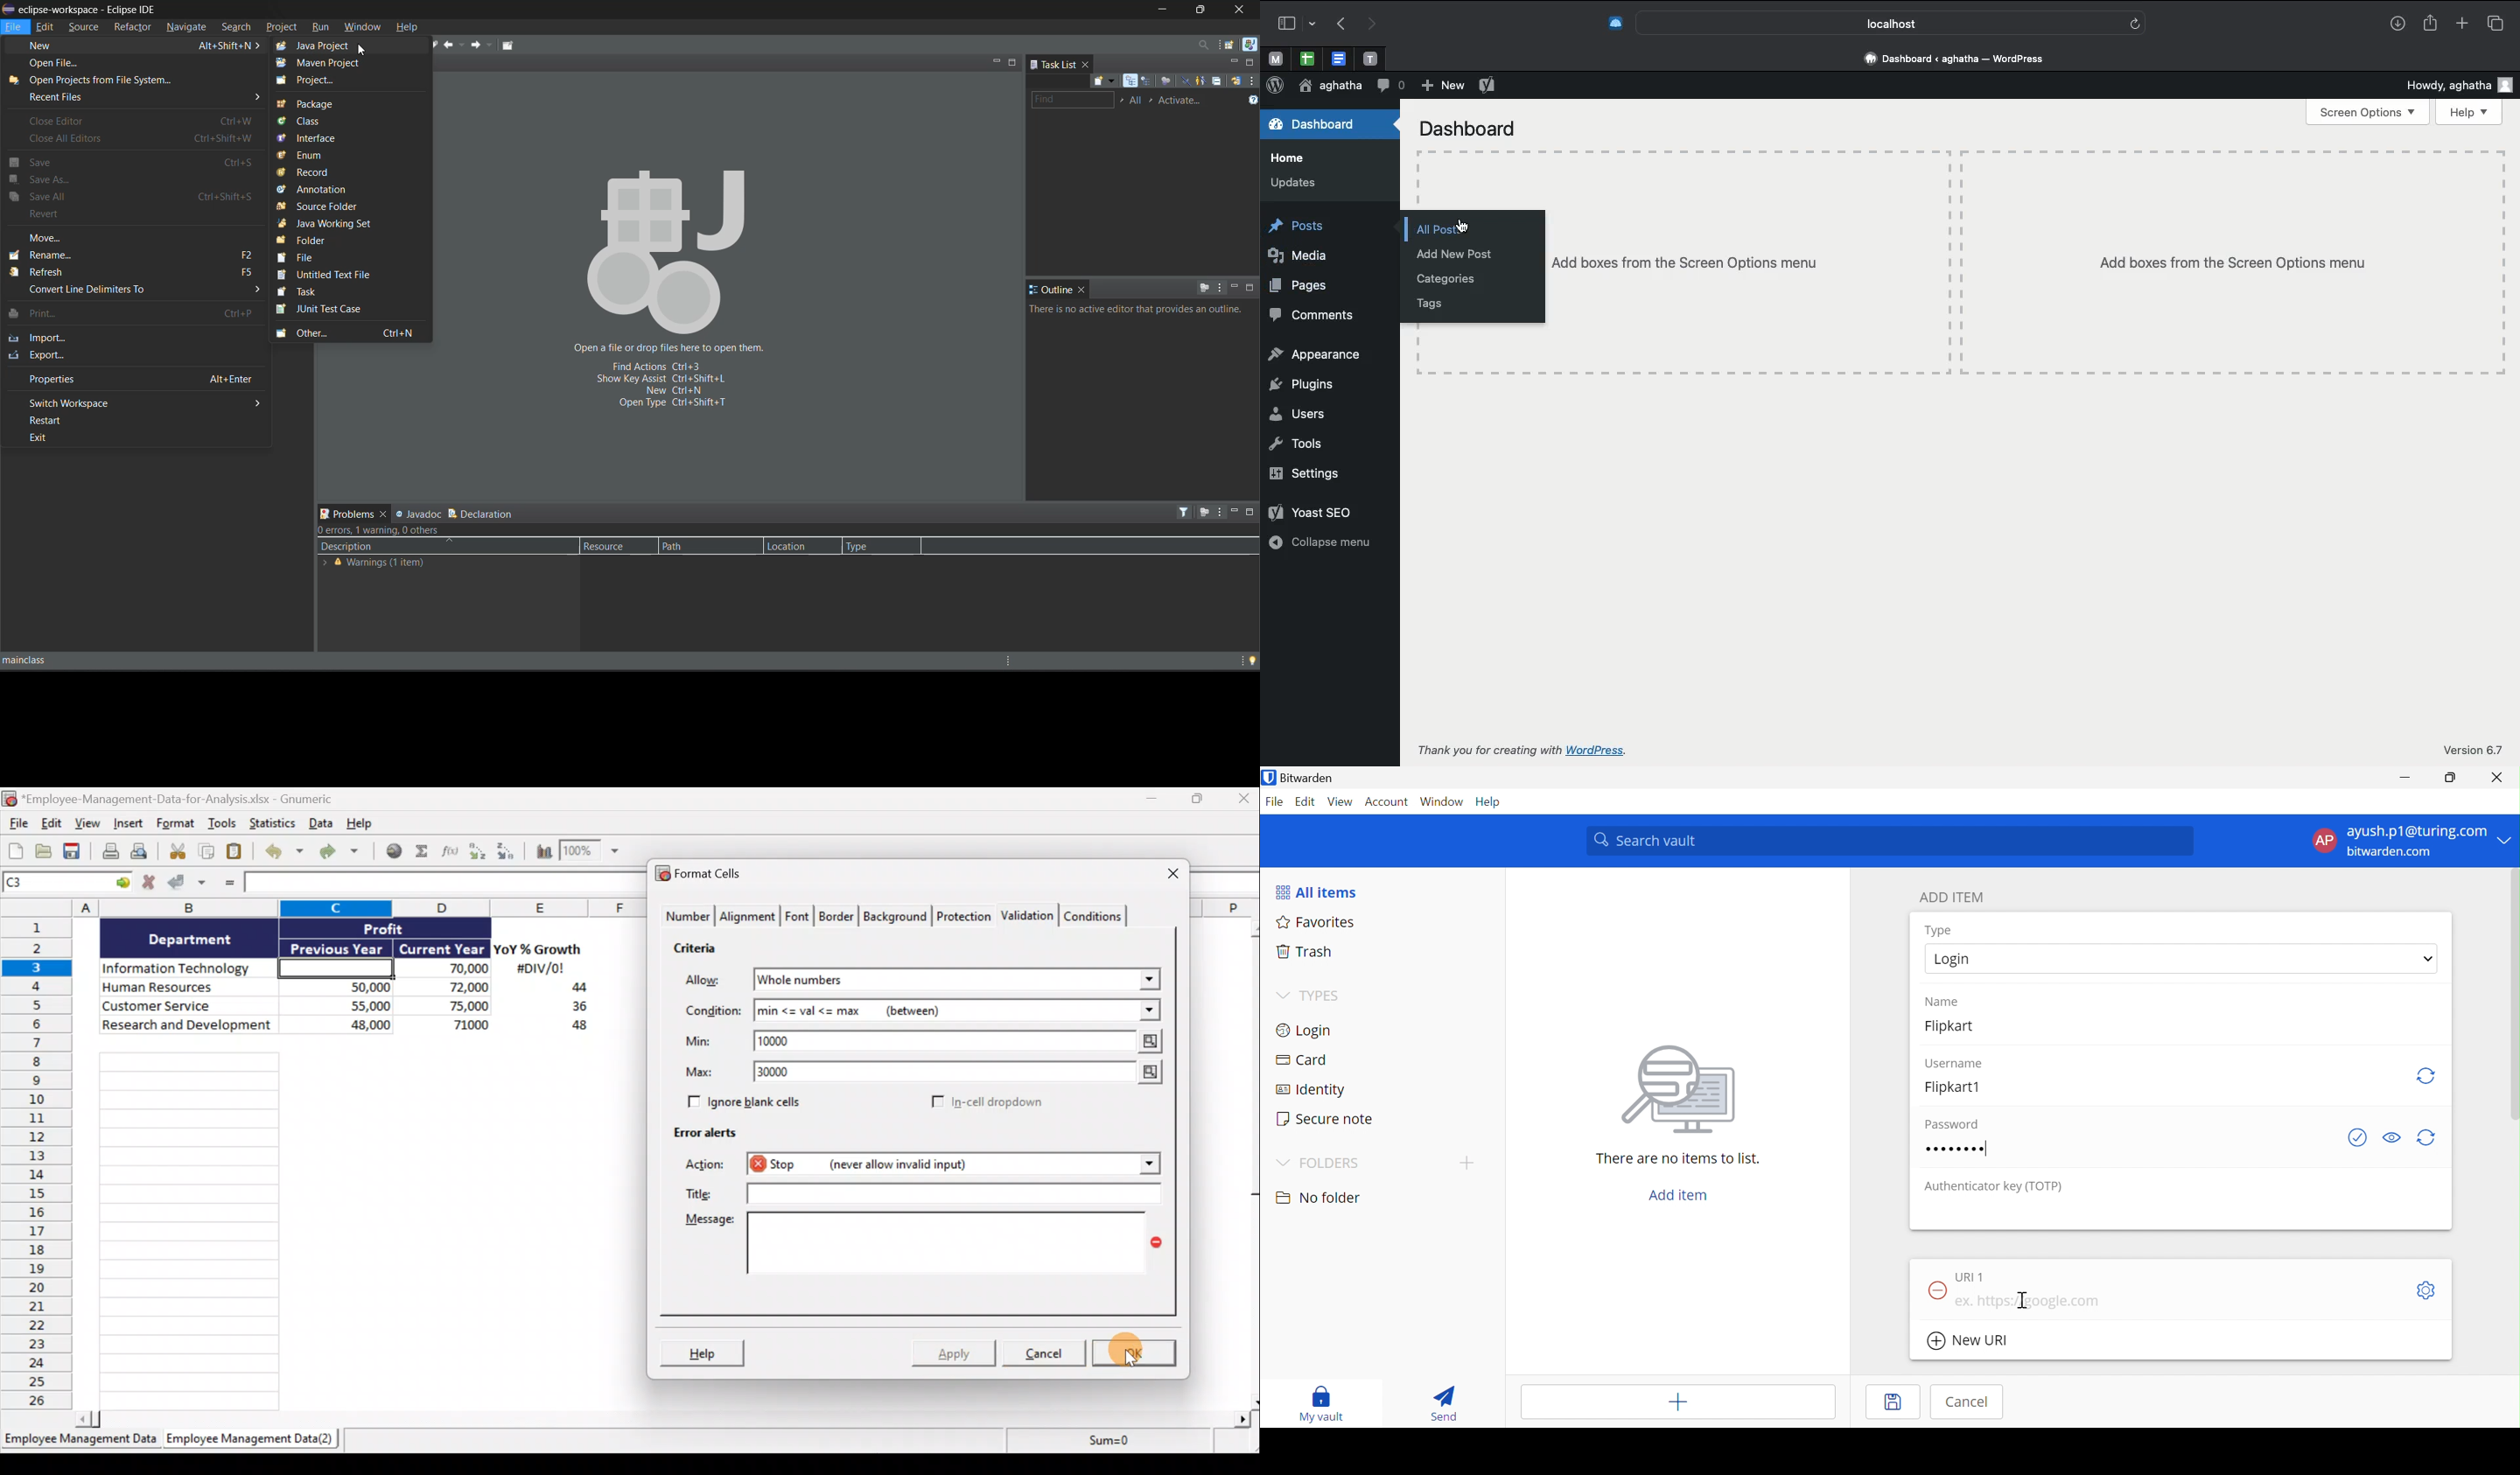 The width and height of the screenshot is (2520, 1484). I want to click on pin editor, so click(507, 46).